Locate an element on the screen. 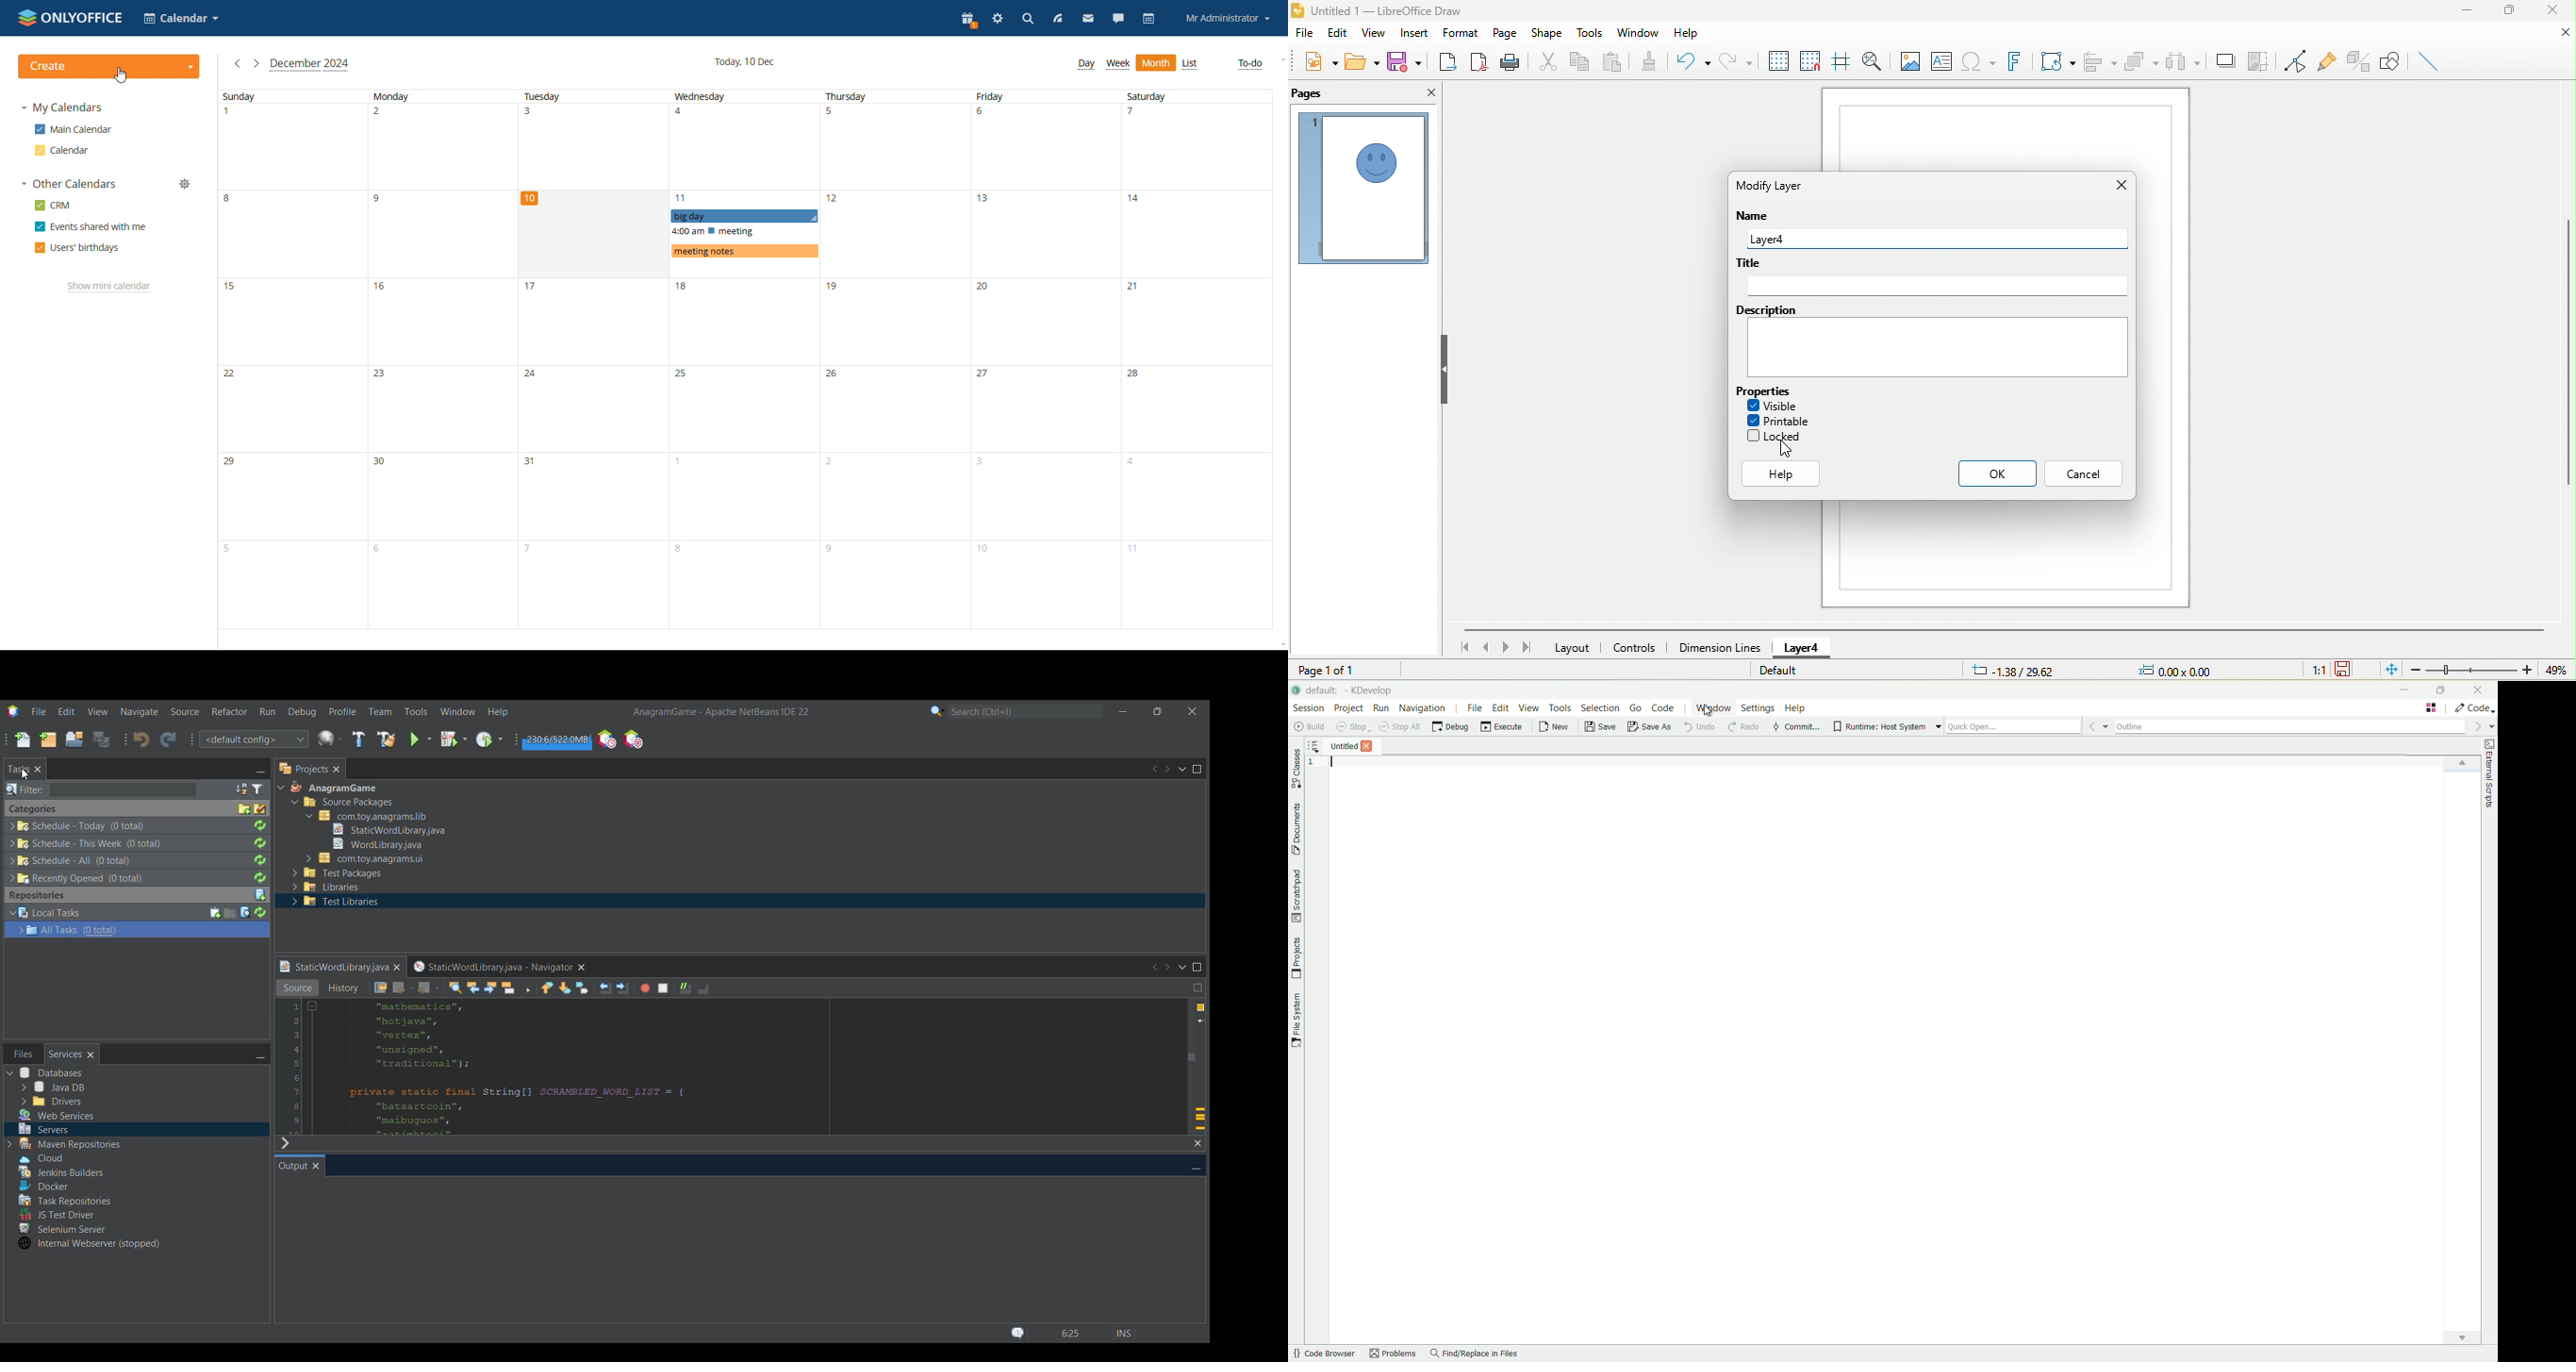 The image size is (2576, 1372). maximize is located at coordinates (2508, 13).